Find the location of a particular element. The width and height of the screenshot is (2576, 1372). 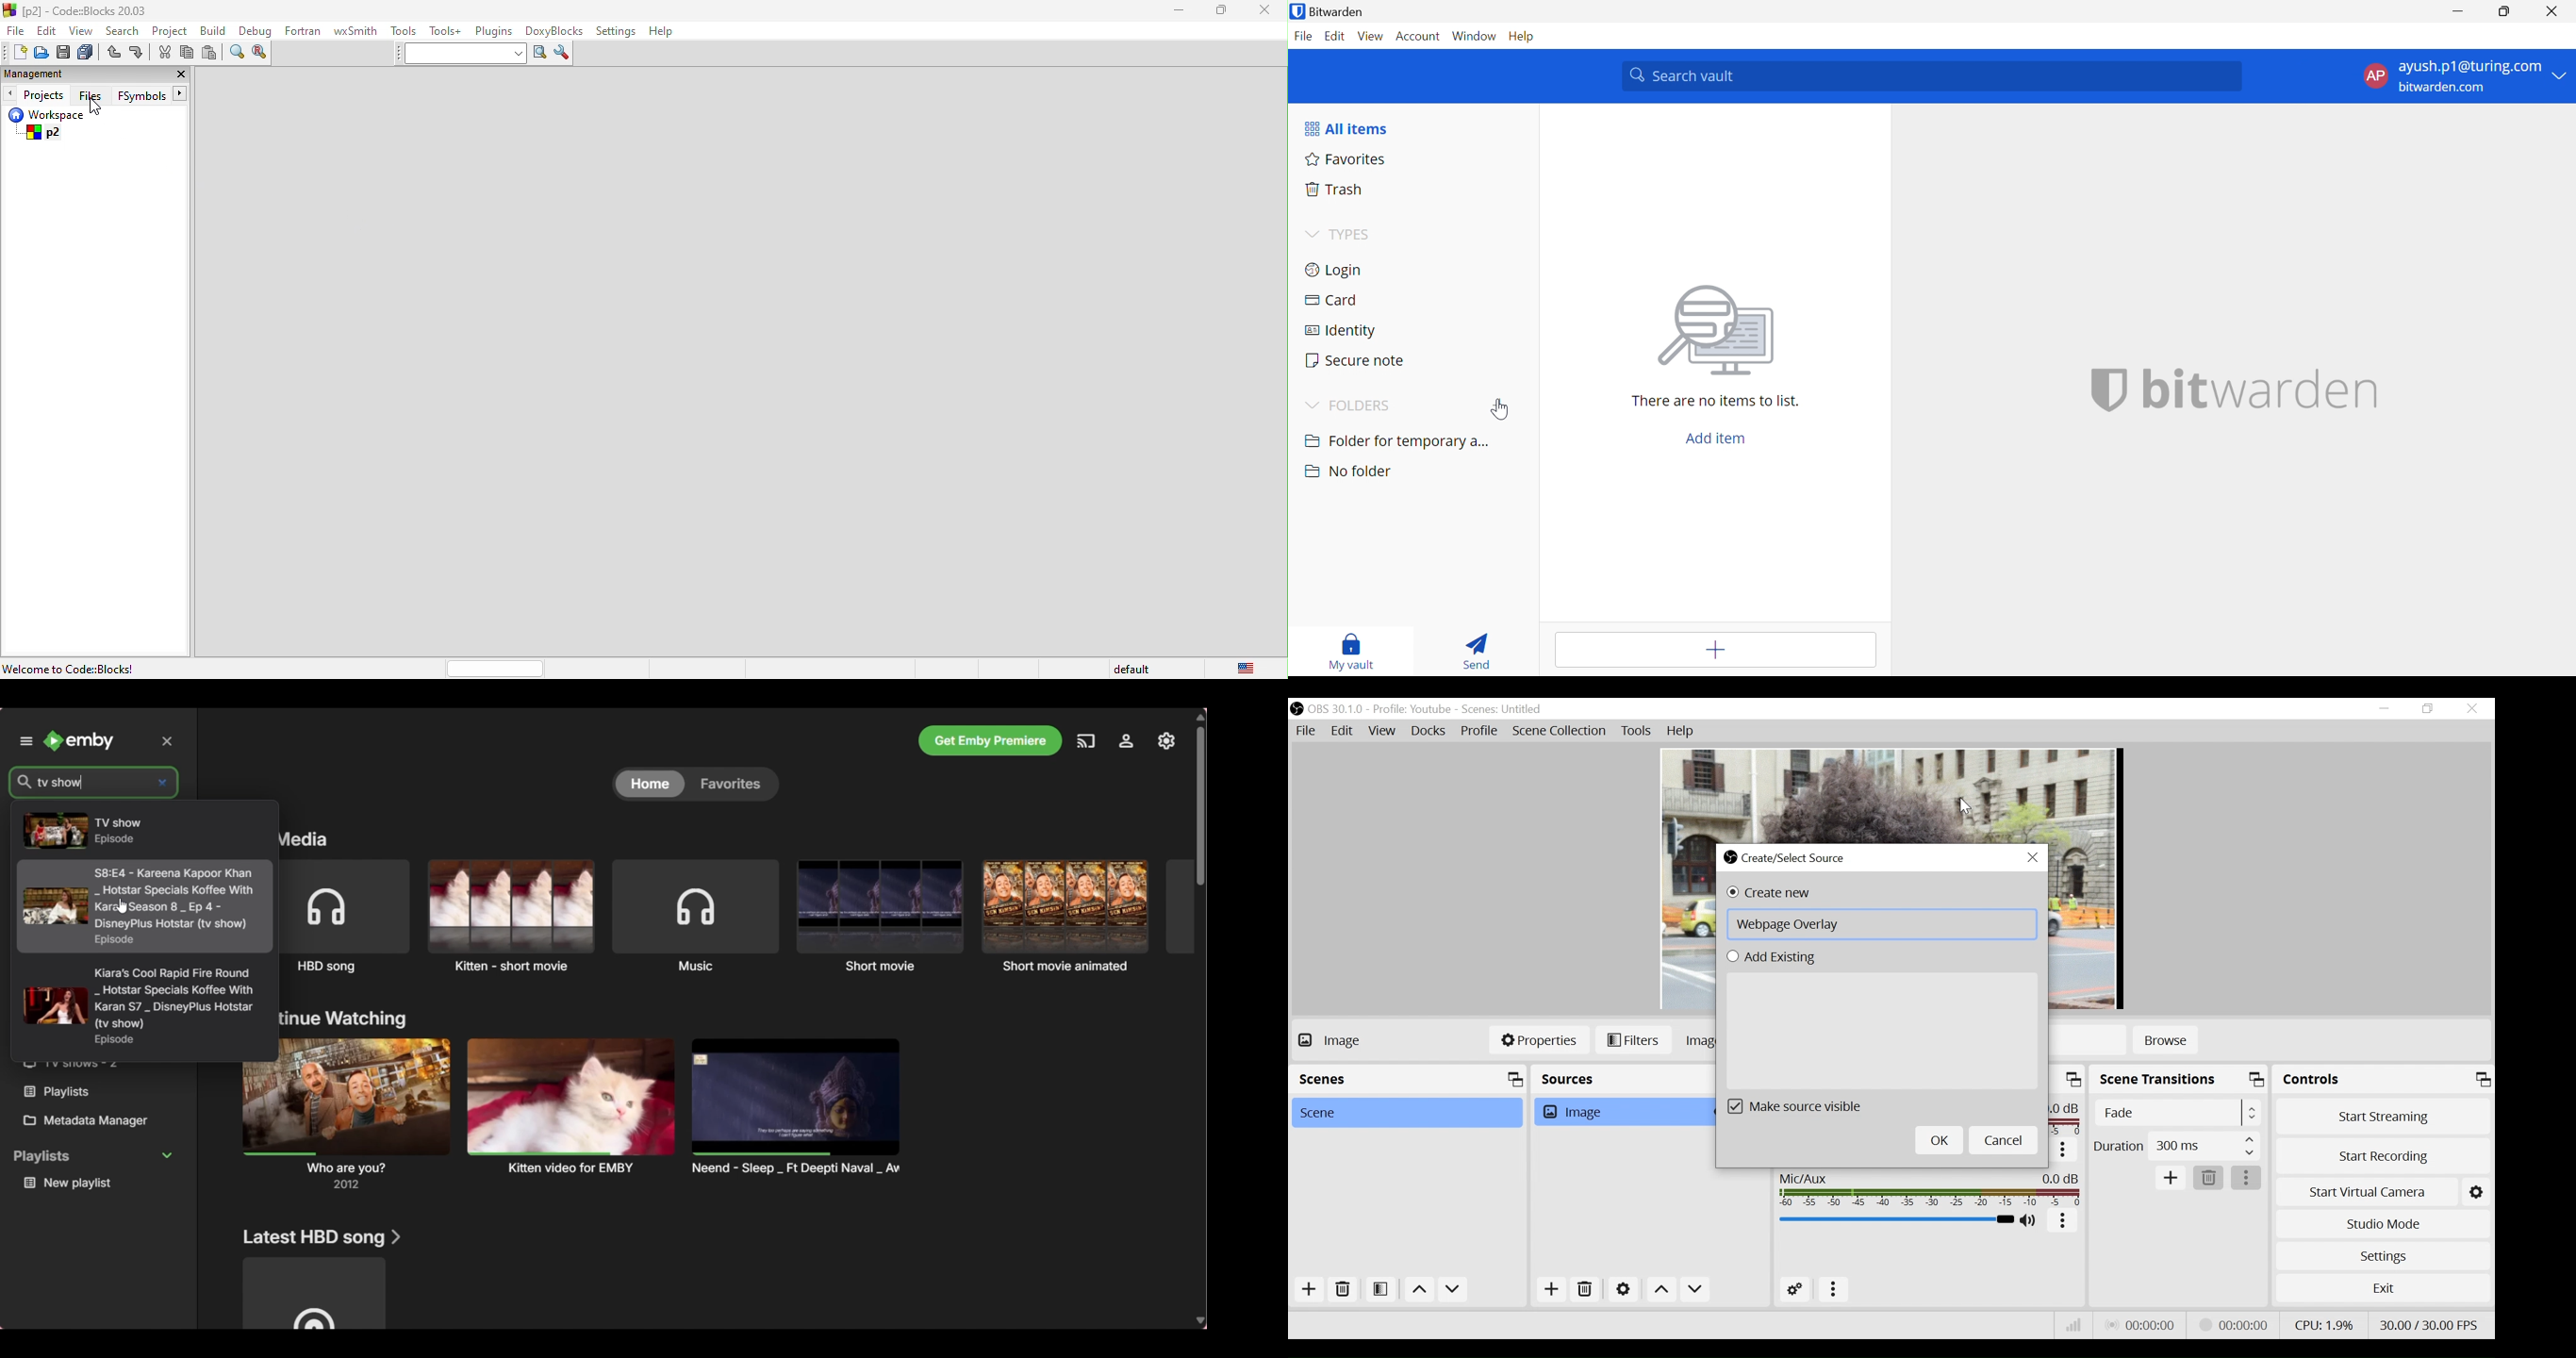

maximize is located at coordinates (2072, 1078).